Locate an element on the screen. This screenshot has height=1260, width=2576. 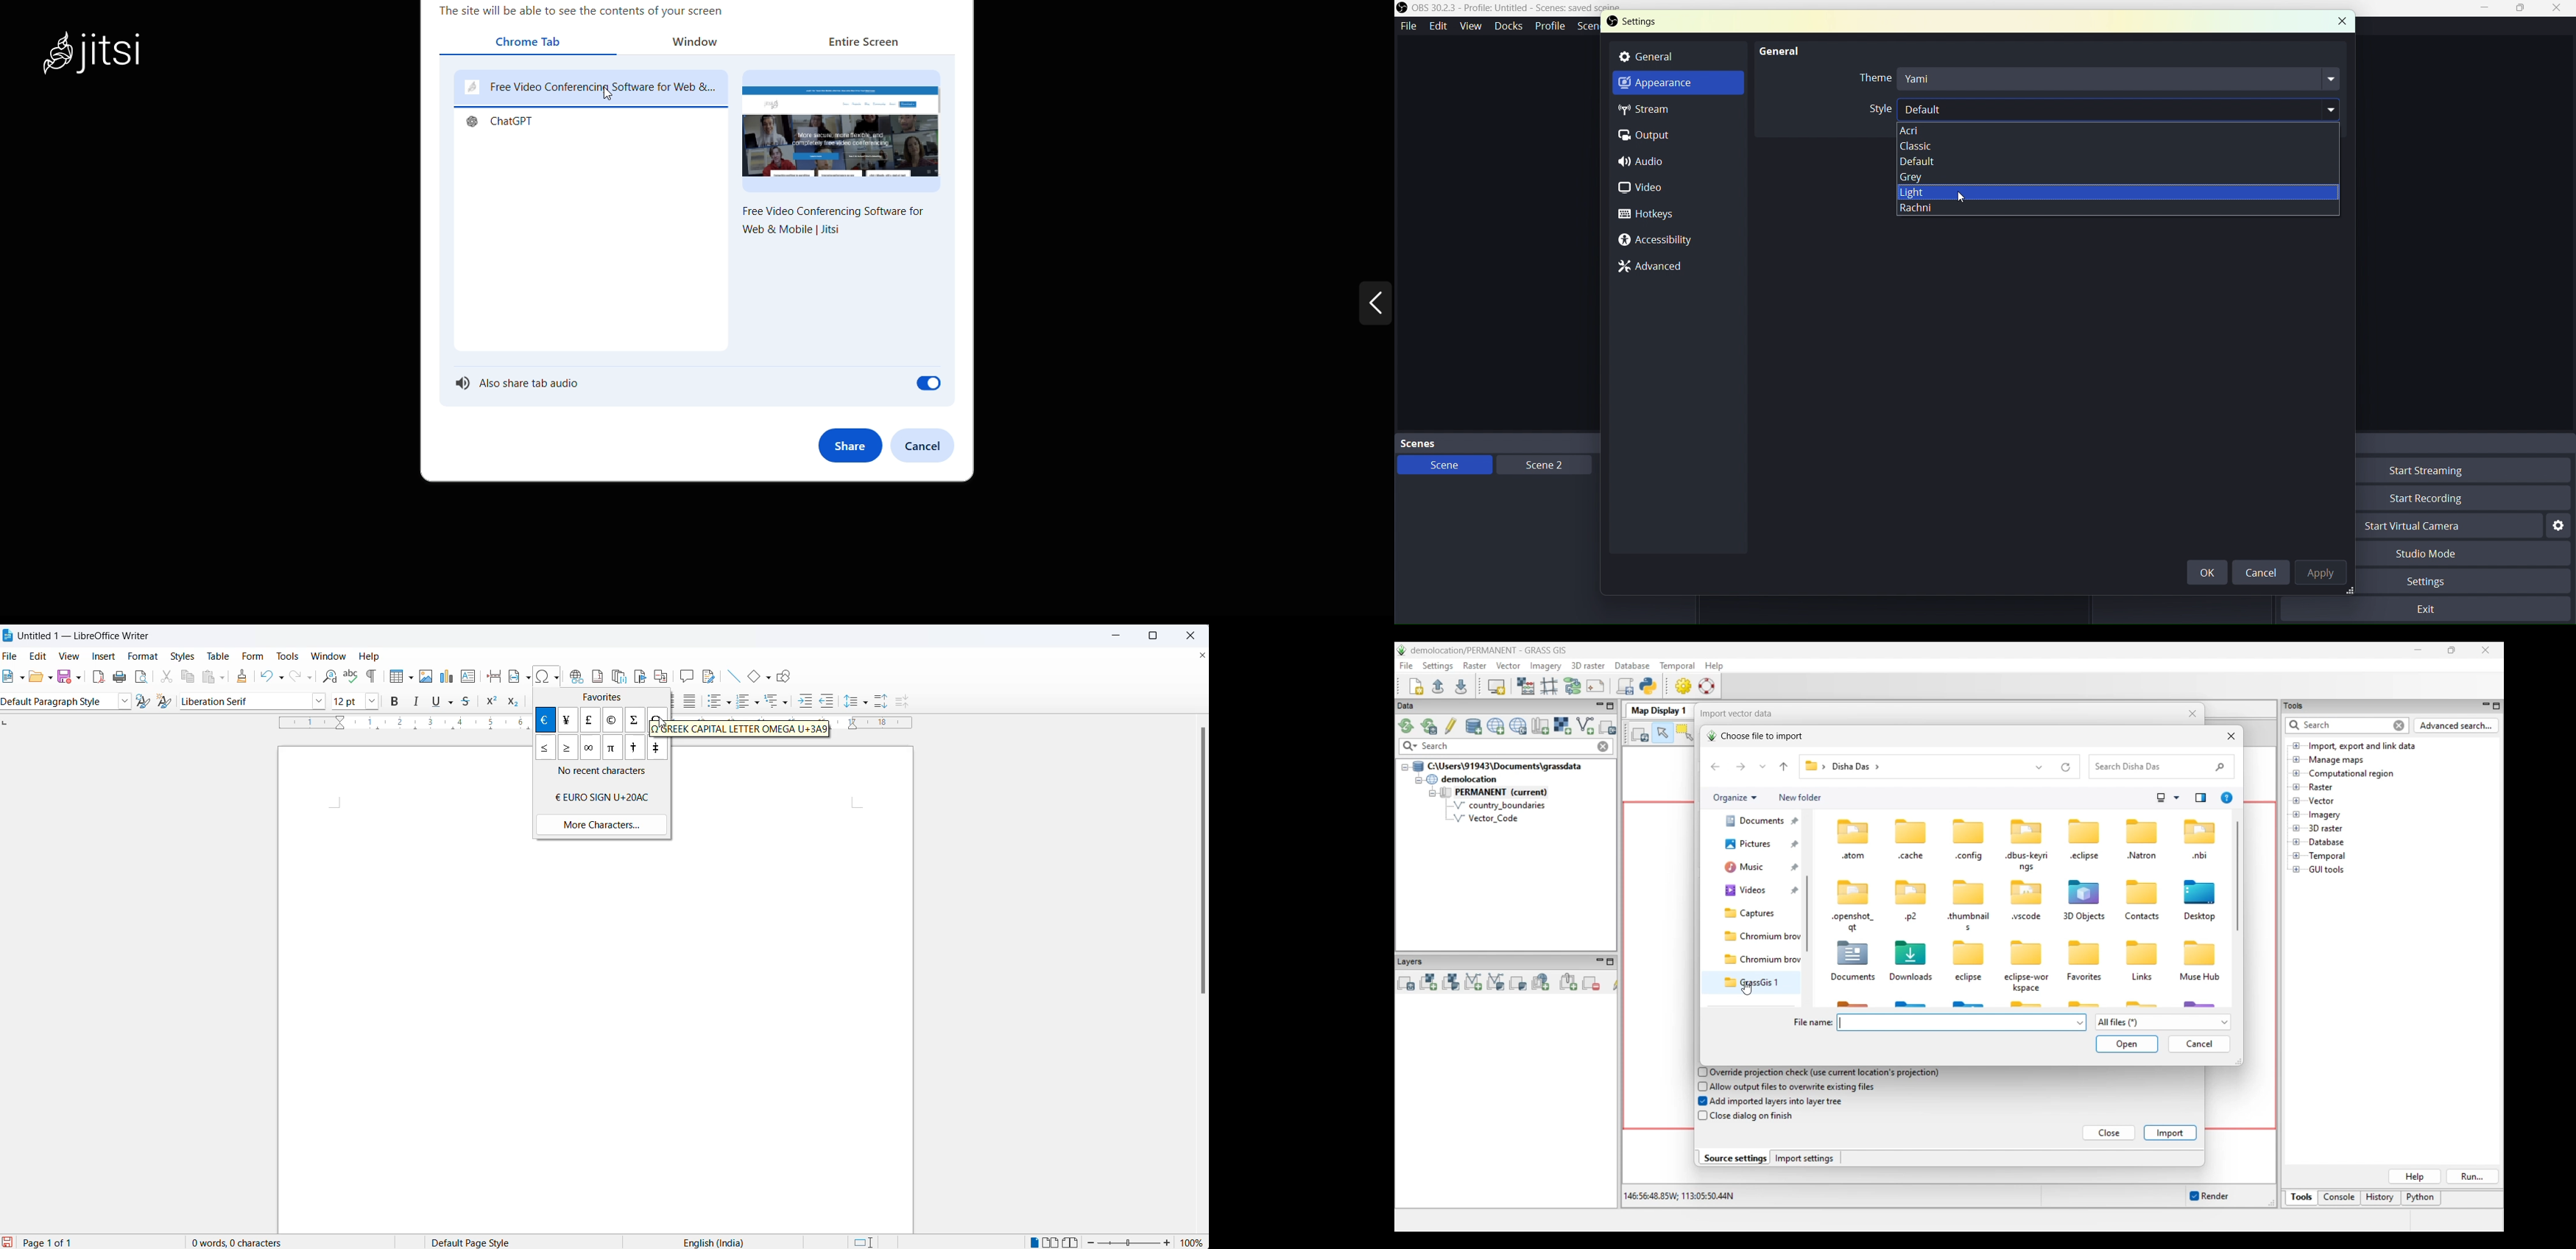
open options is located at coordinates (52, 678).